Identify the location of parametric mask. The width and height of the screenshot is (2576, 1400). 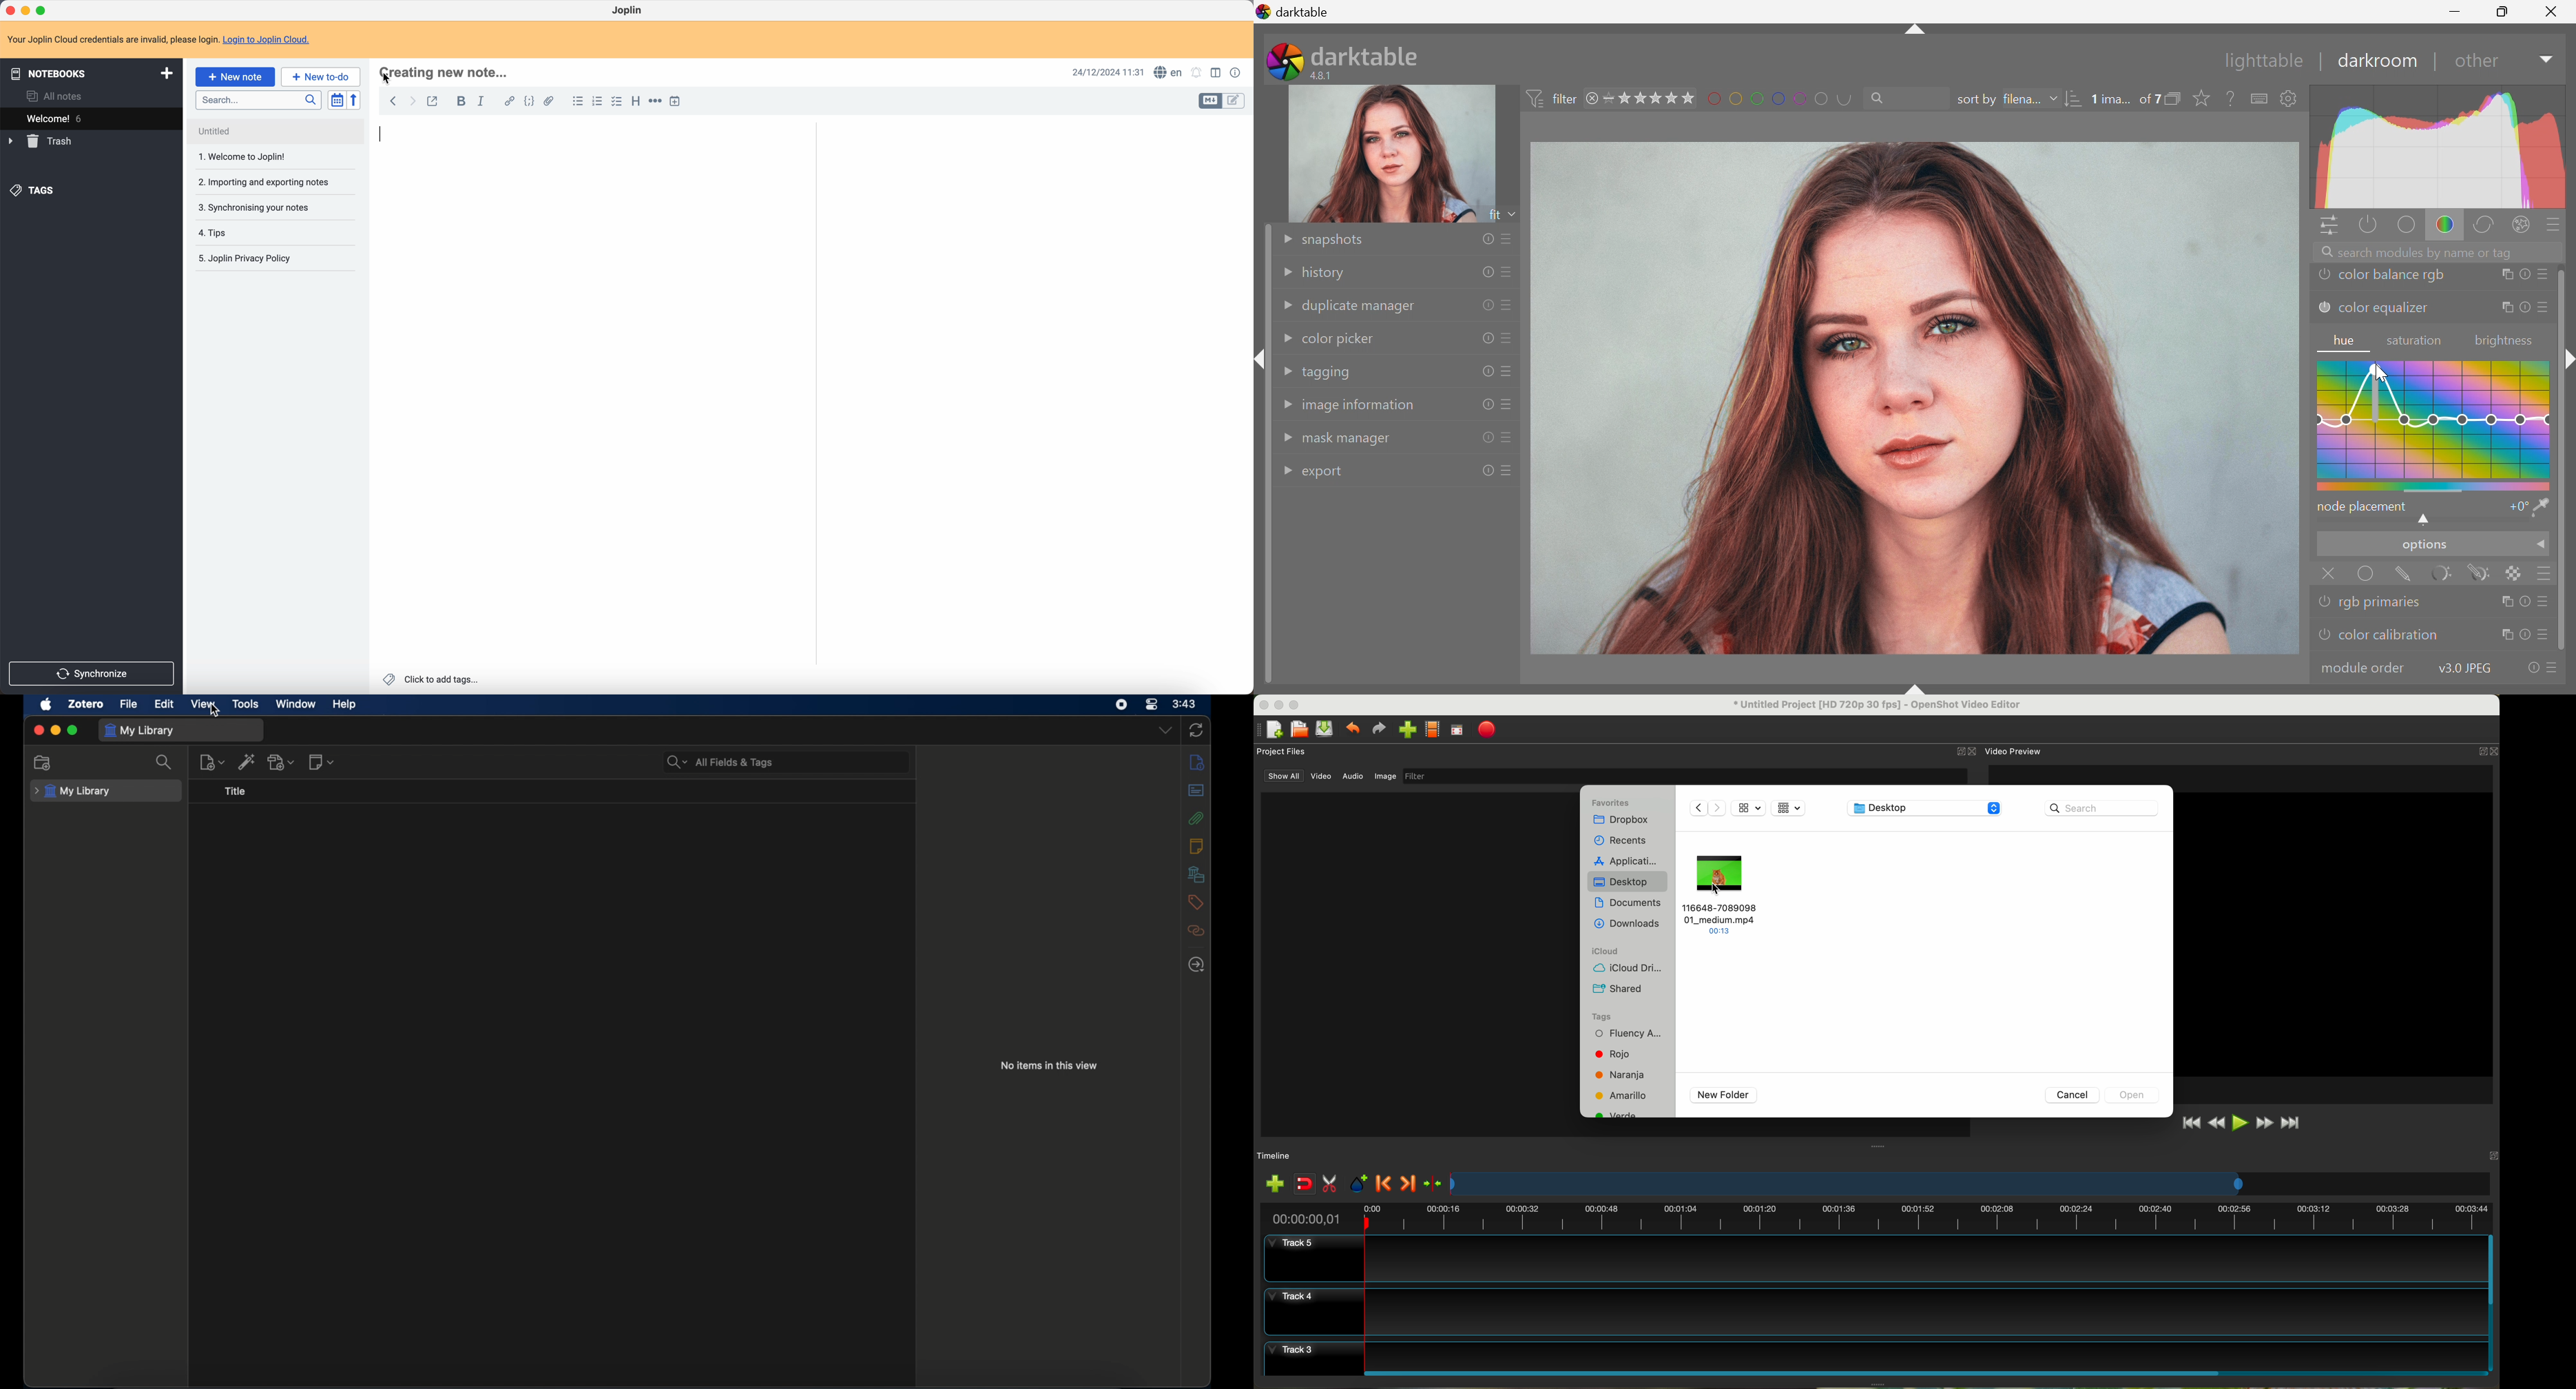
(2447, 573).